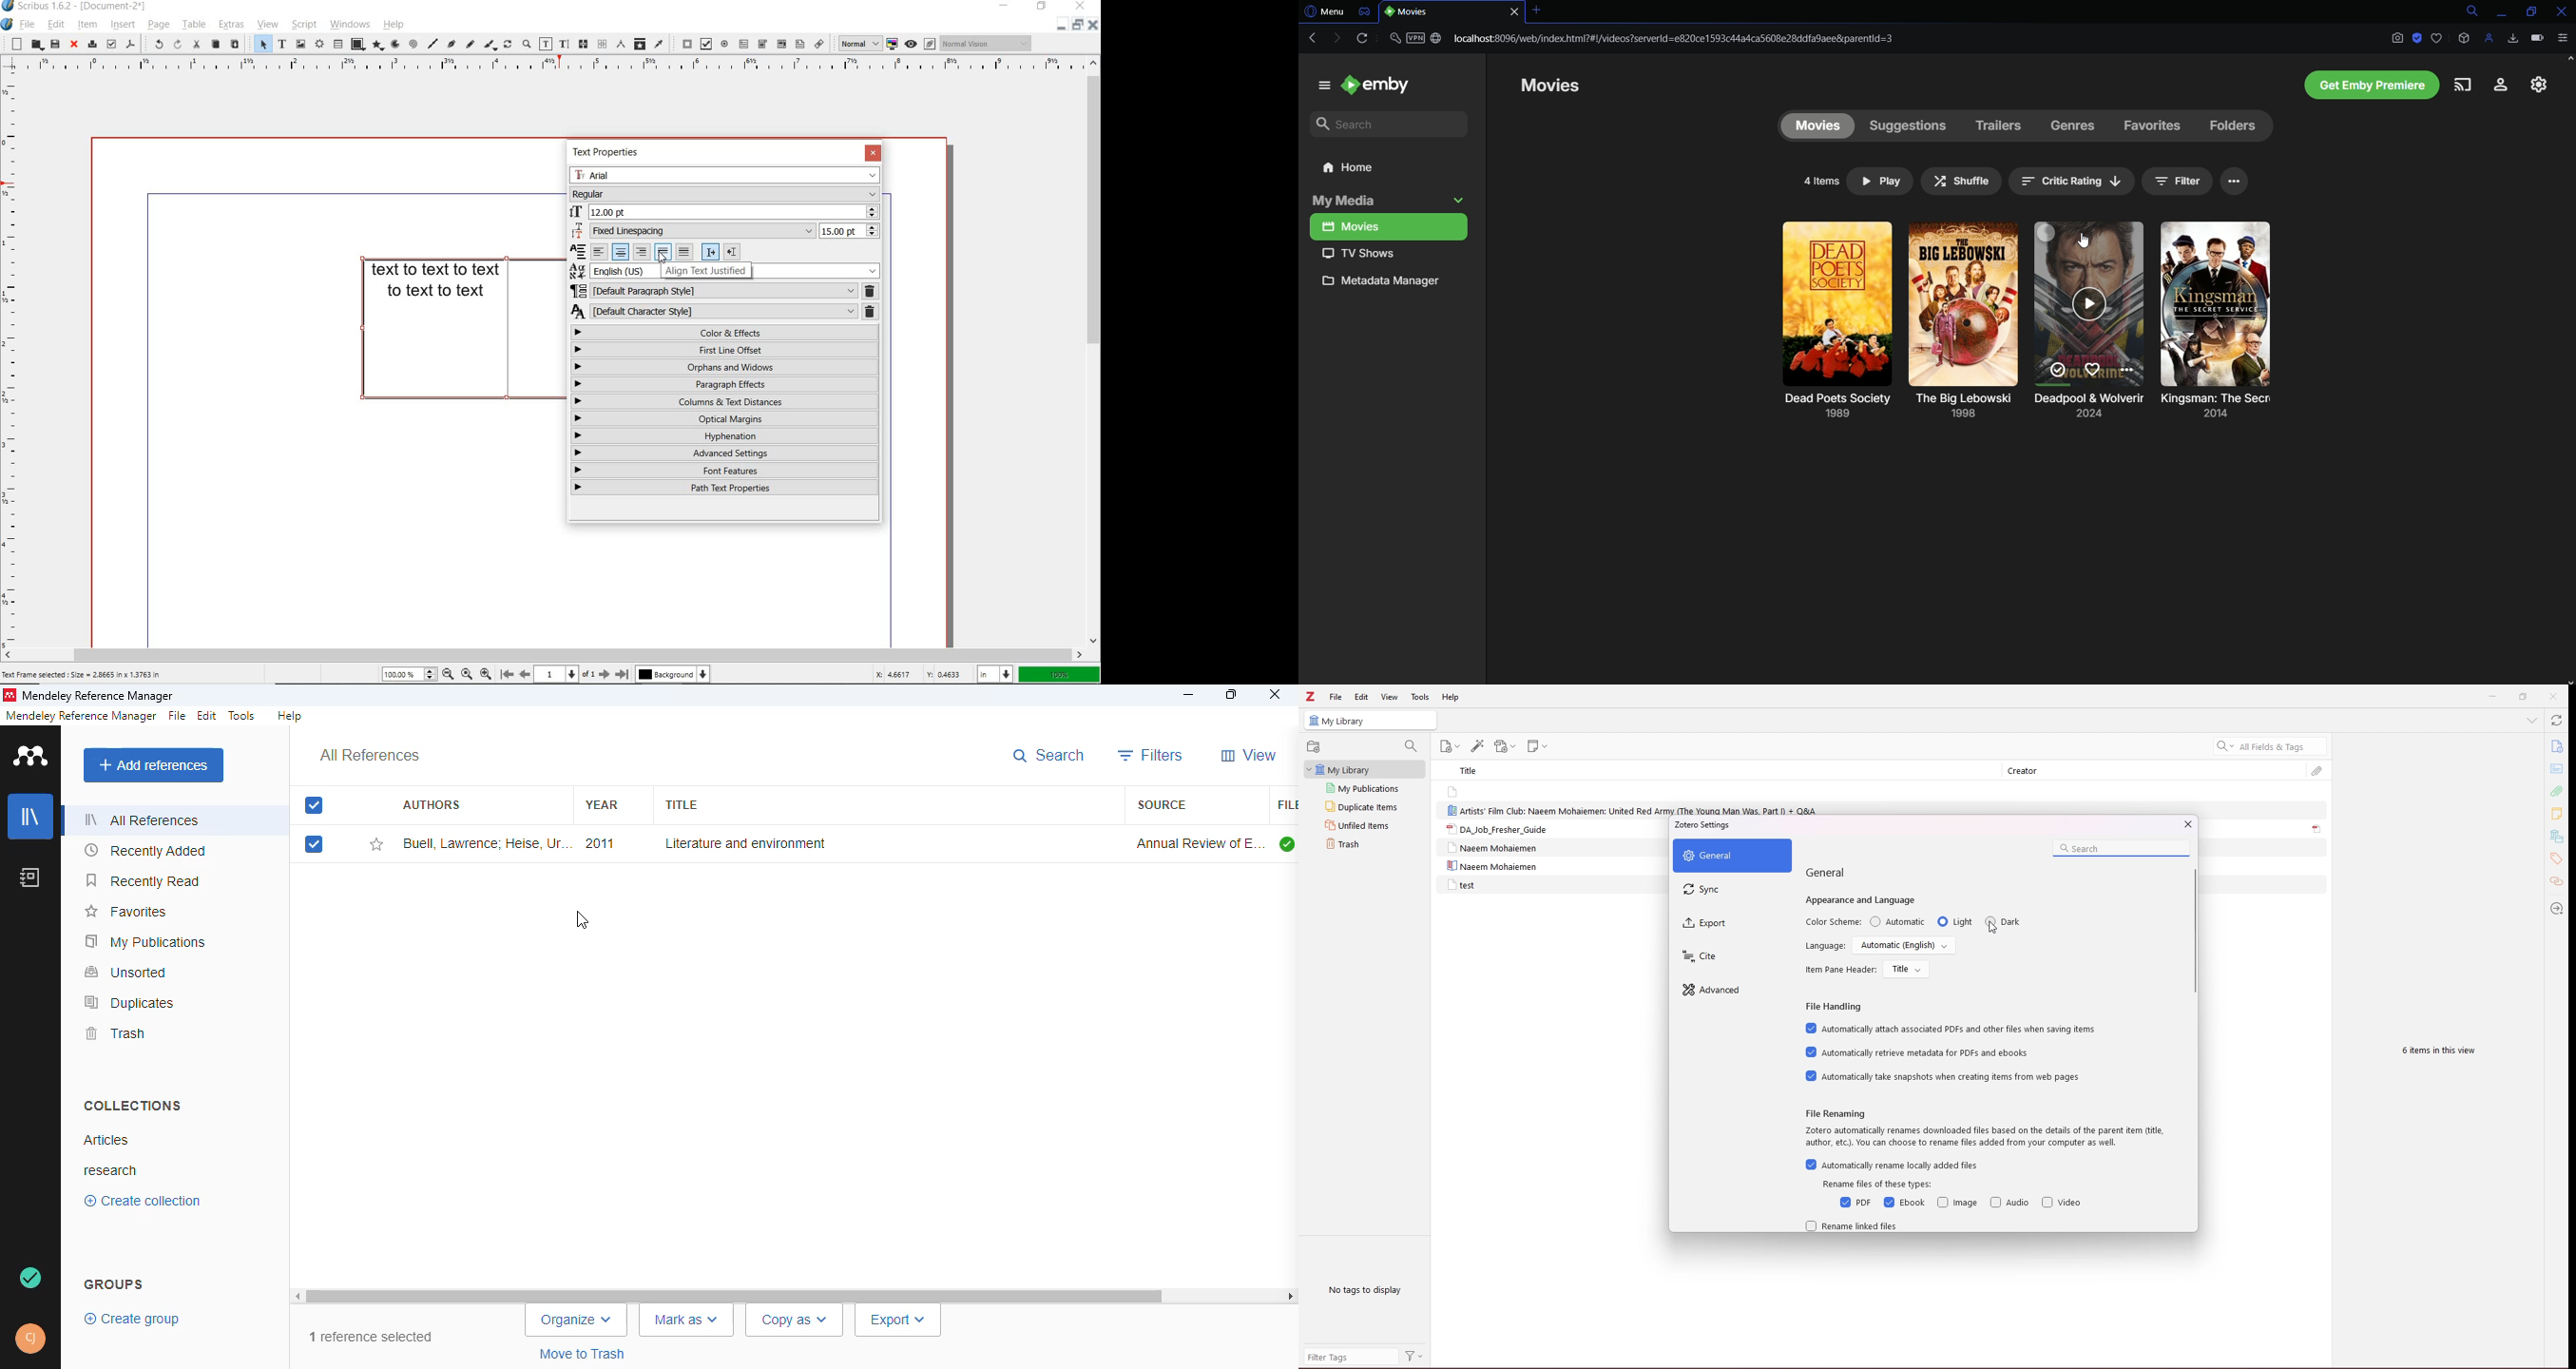  I want to click on of 1, so click(589, 673).